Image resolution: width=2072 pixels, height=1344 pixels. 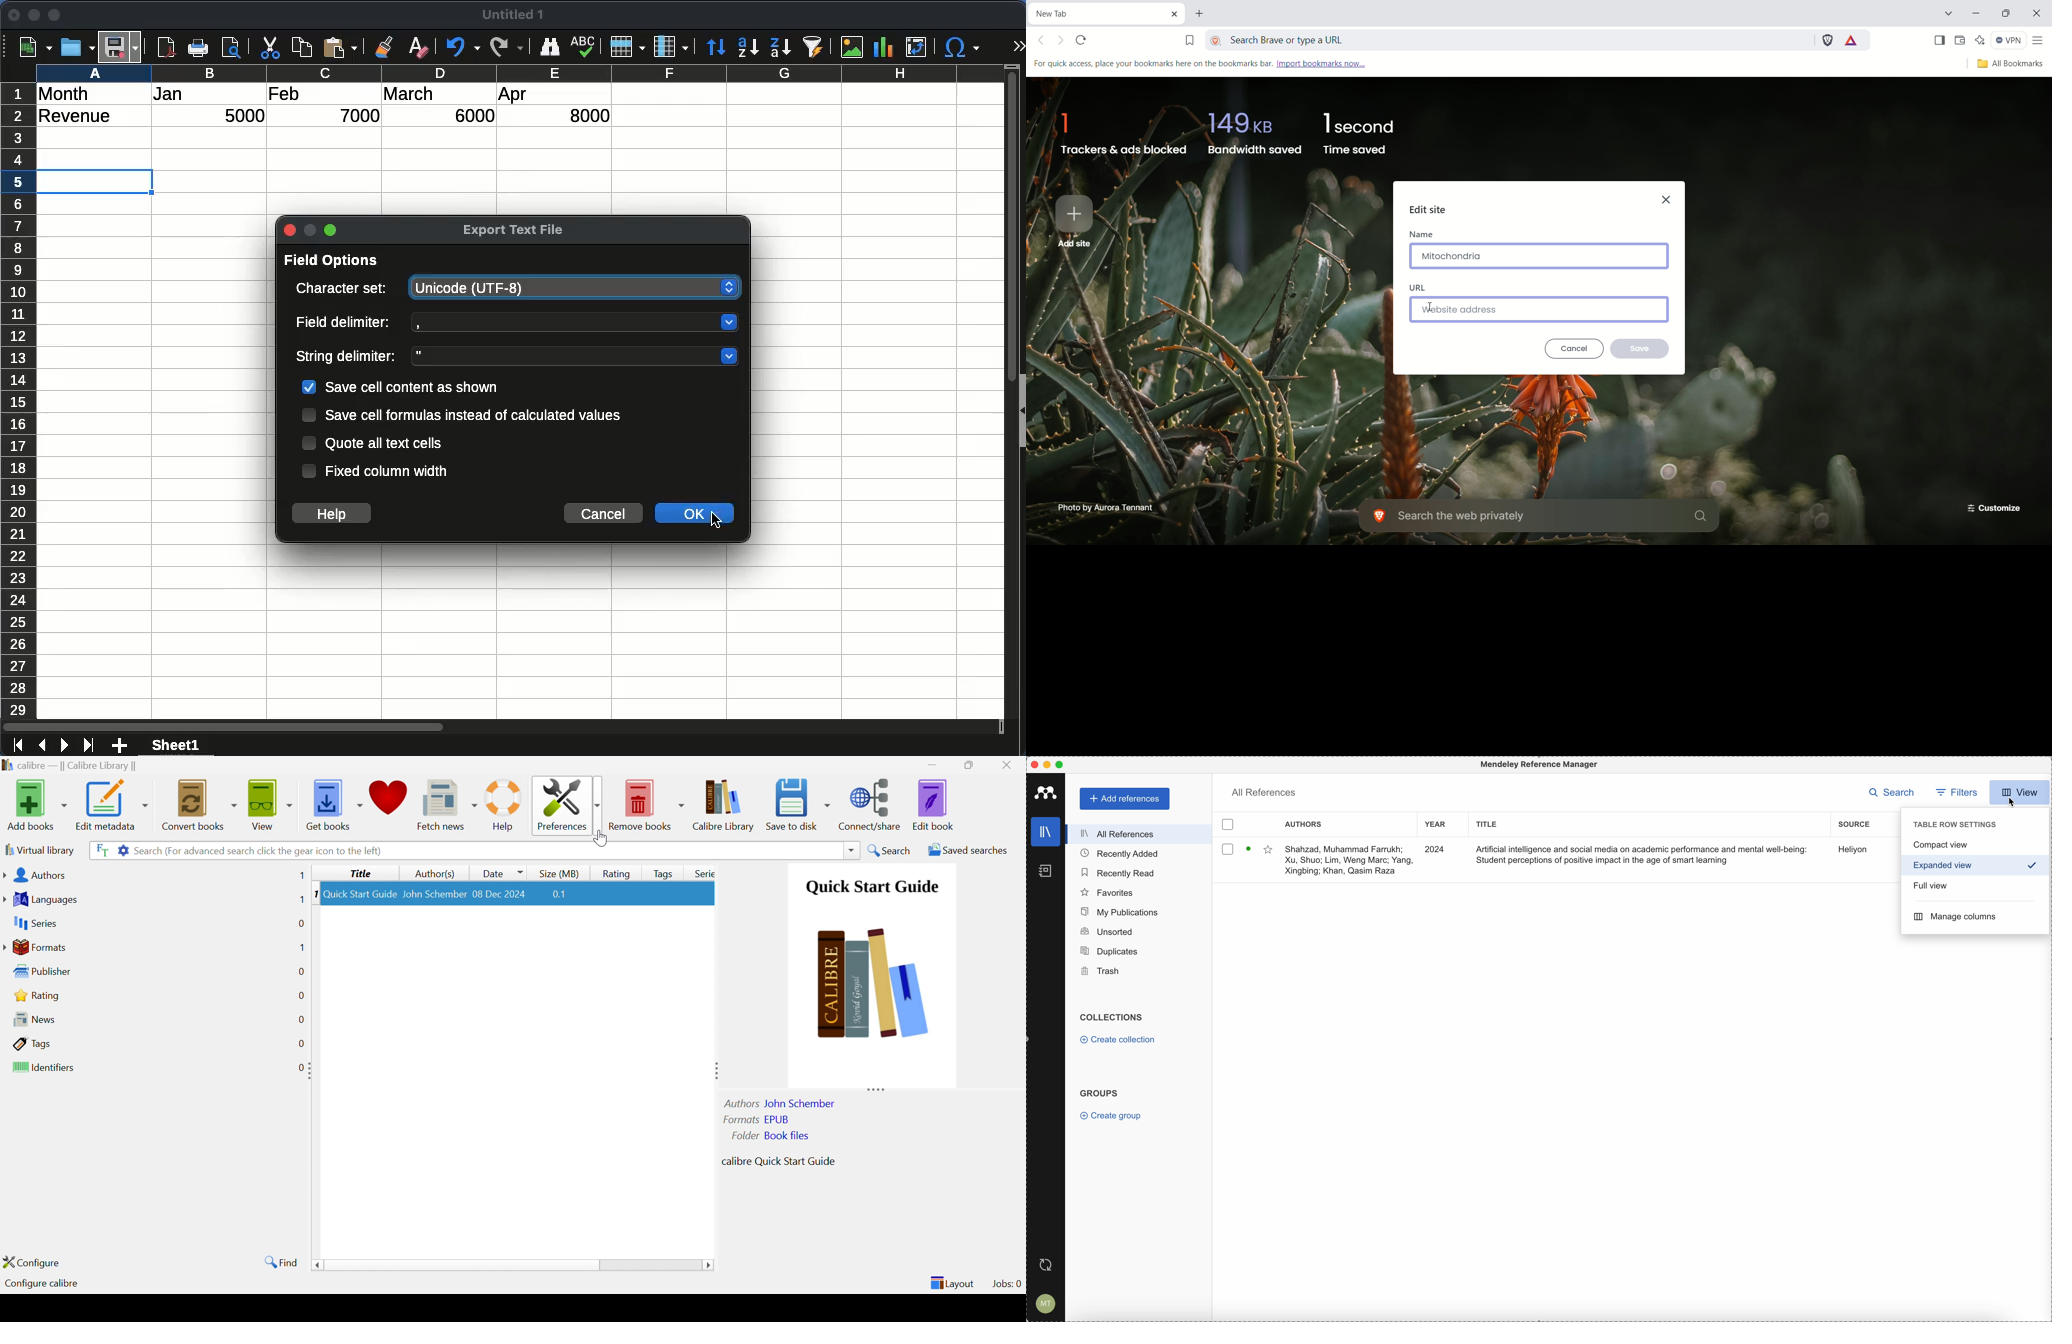 What do you see at coordinates (448, 802) in the screenshot?
I see `Fetch news` at bounding box center [448, 802].